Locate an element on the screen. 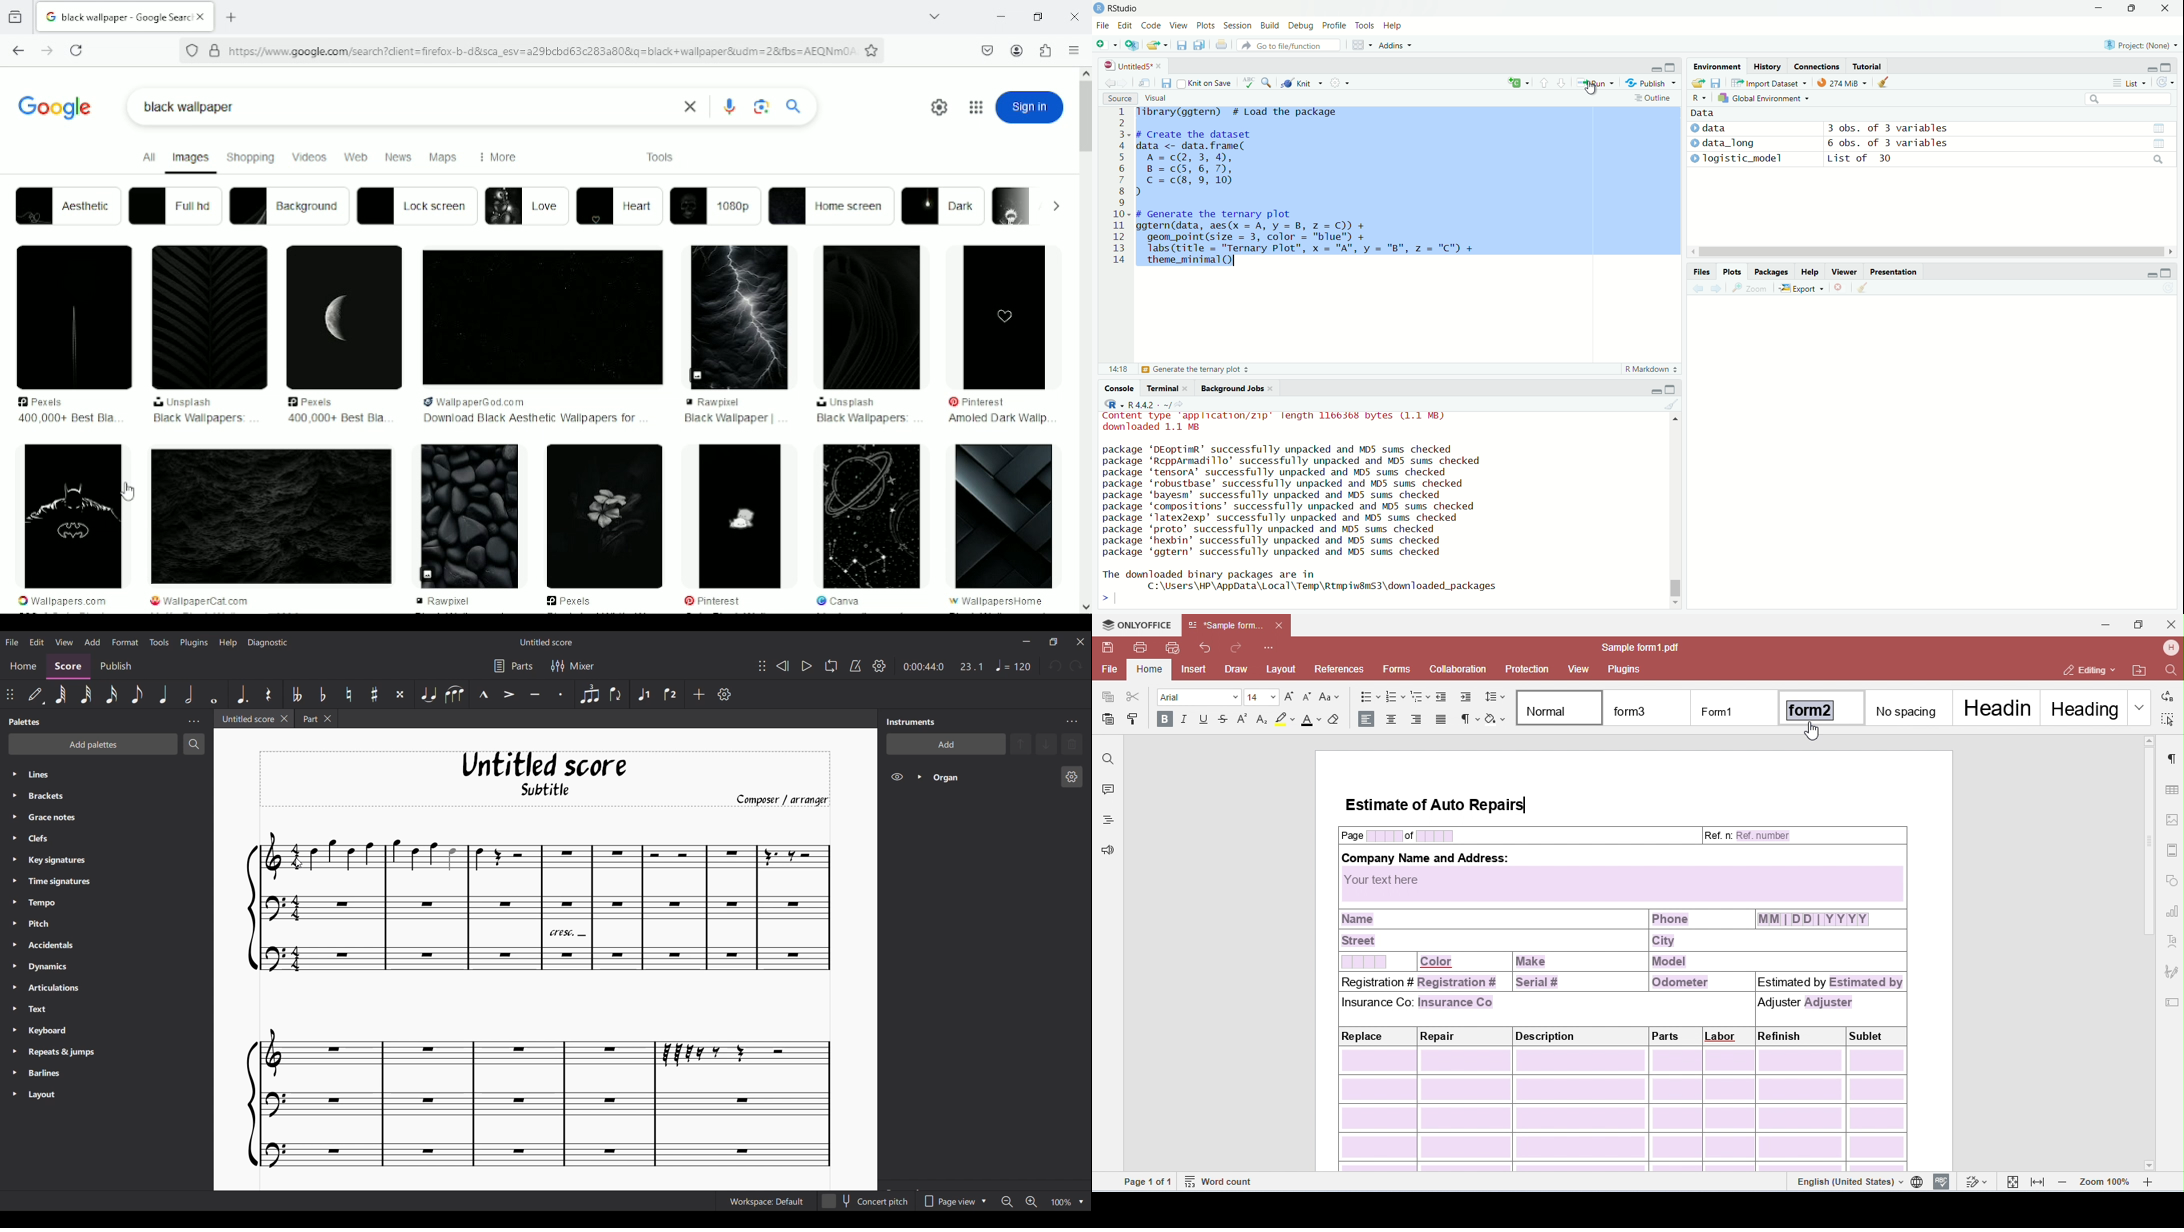 This screenshot has height=1232, width=2184. pexels is located at coordinates (572, 602).